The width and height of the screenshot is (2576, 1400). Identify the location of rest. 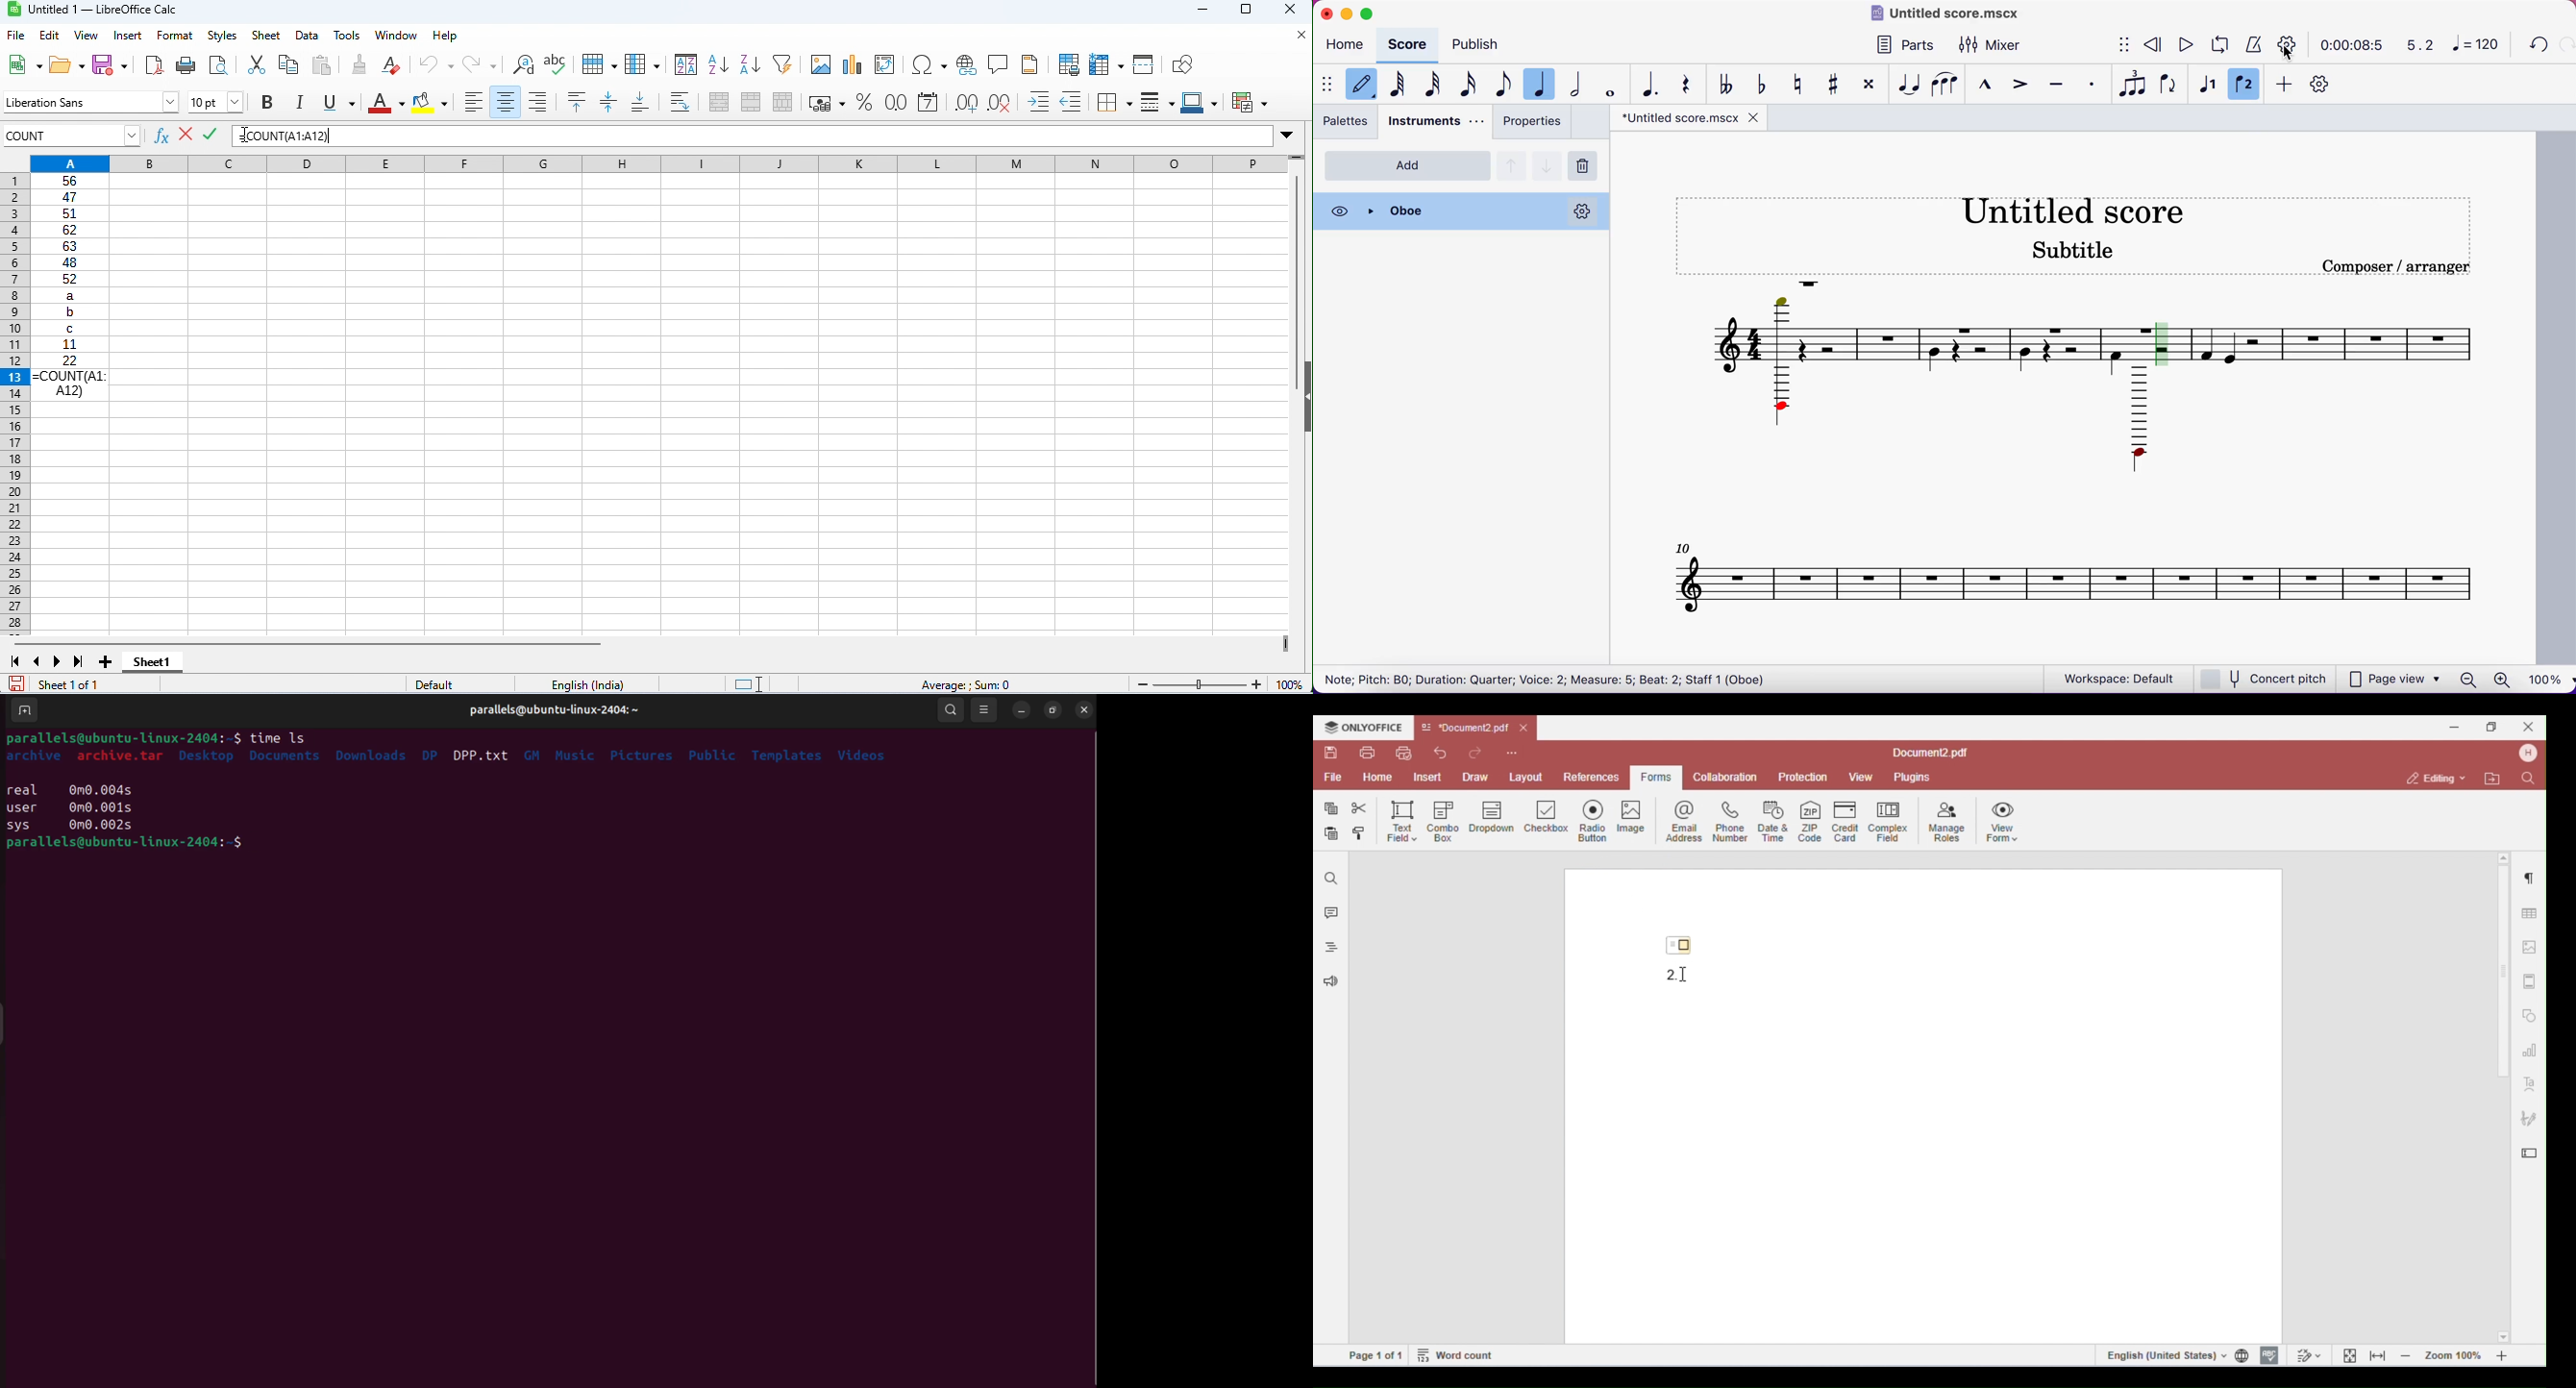
(1690, 83).